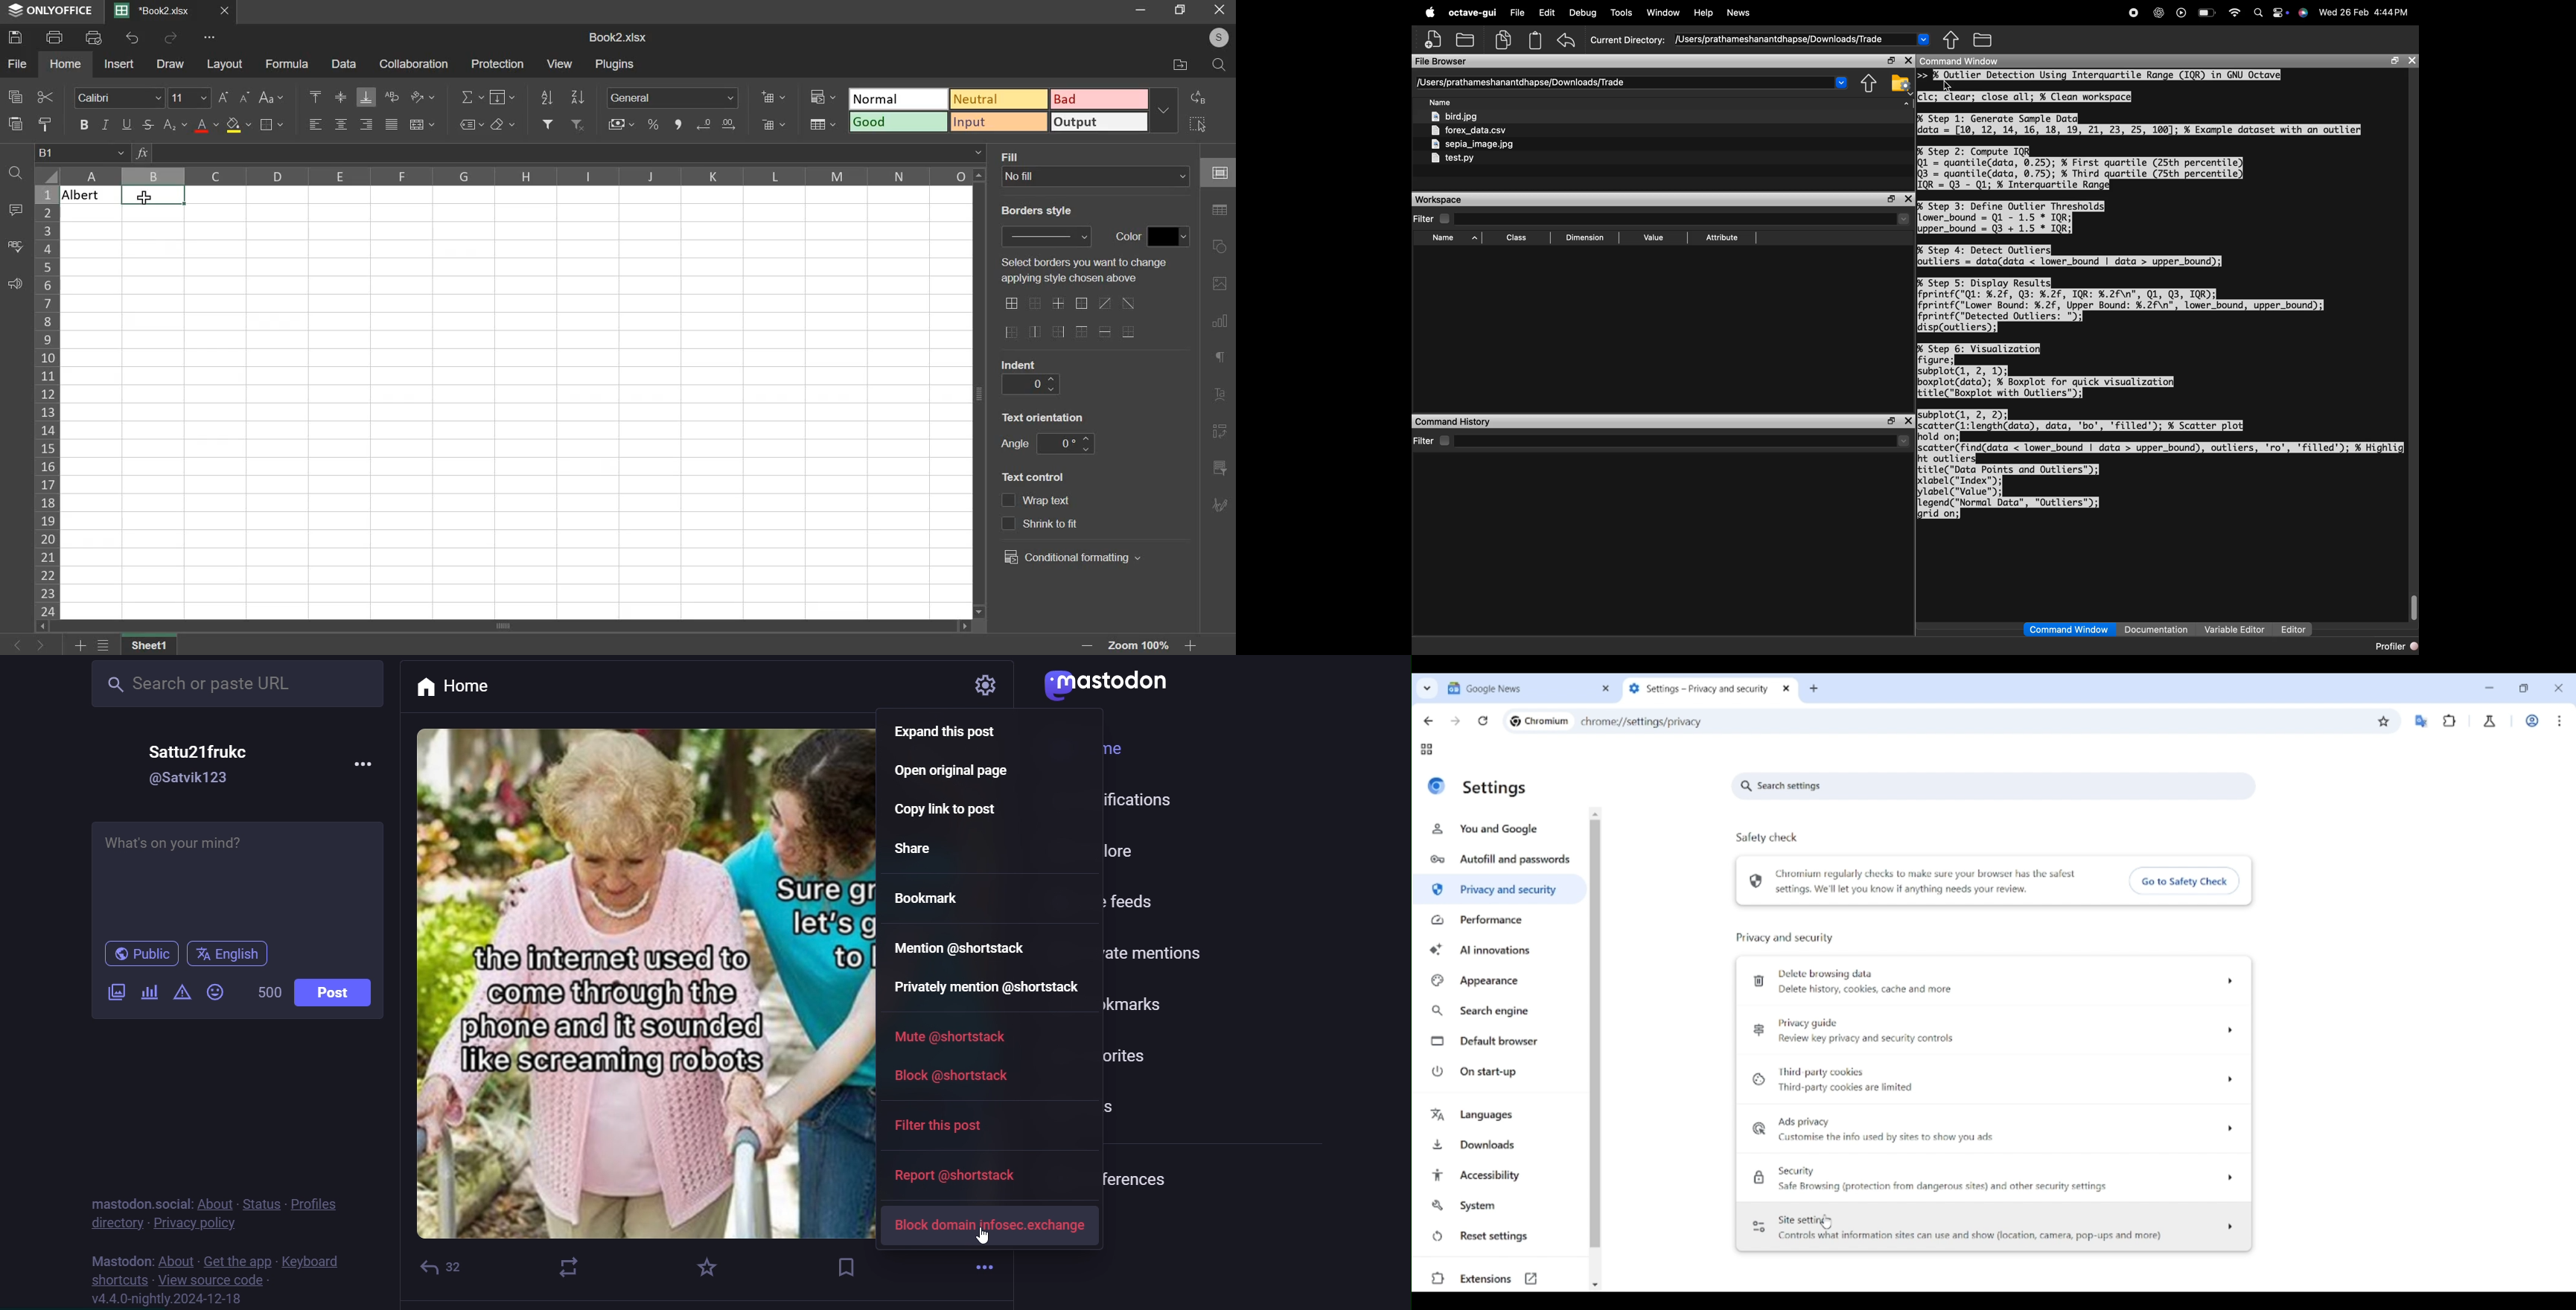  I want to click on view, so click(561, 64).